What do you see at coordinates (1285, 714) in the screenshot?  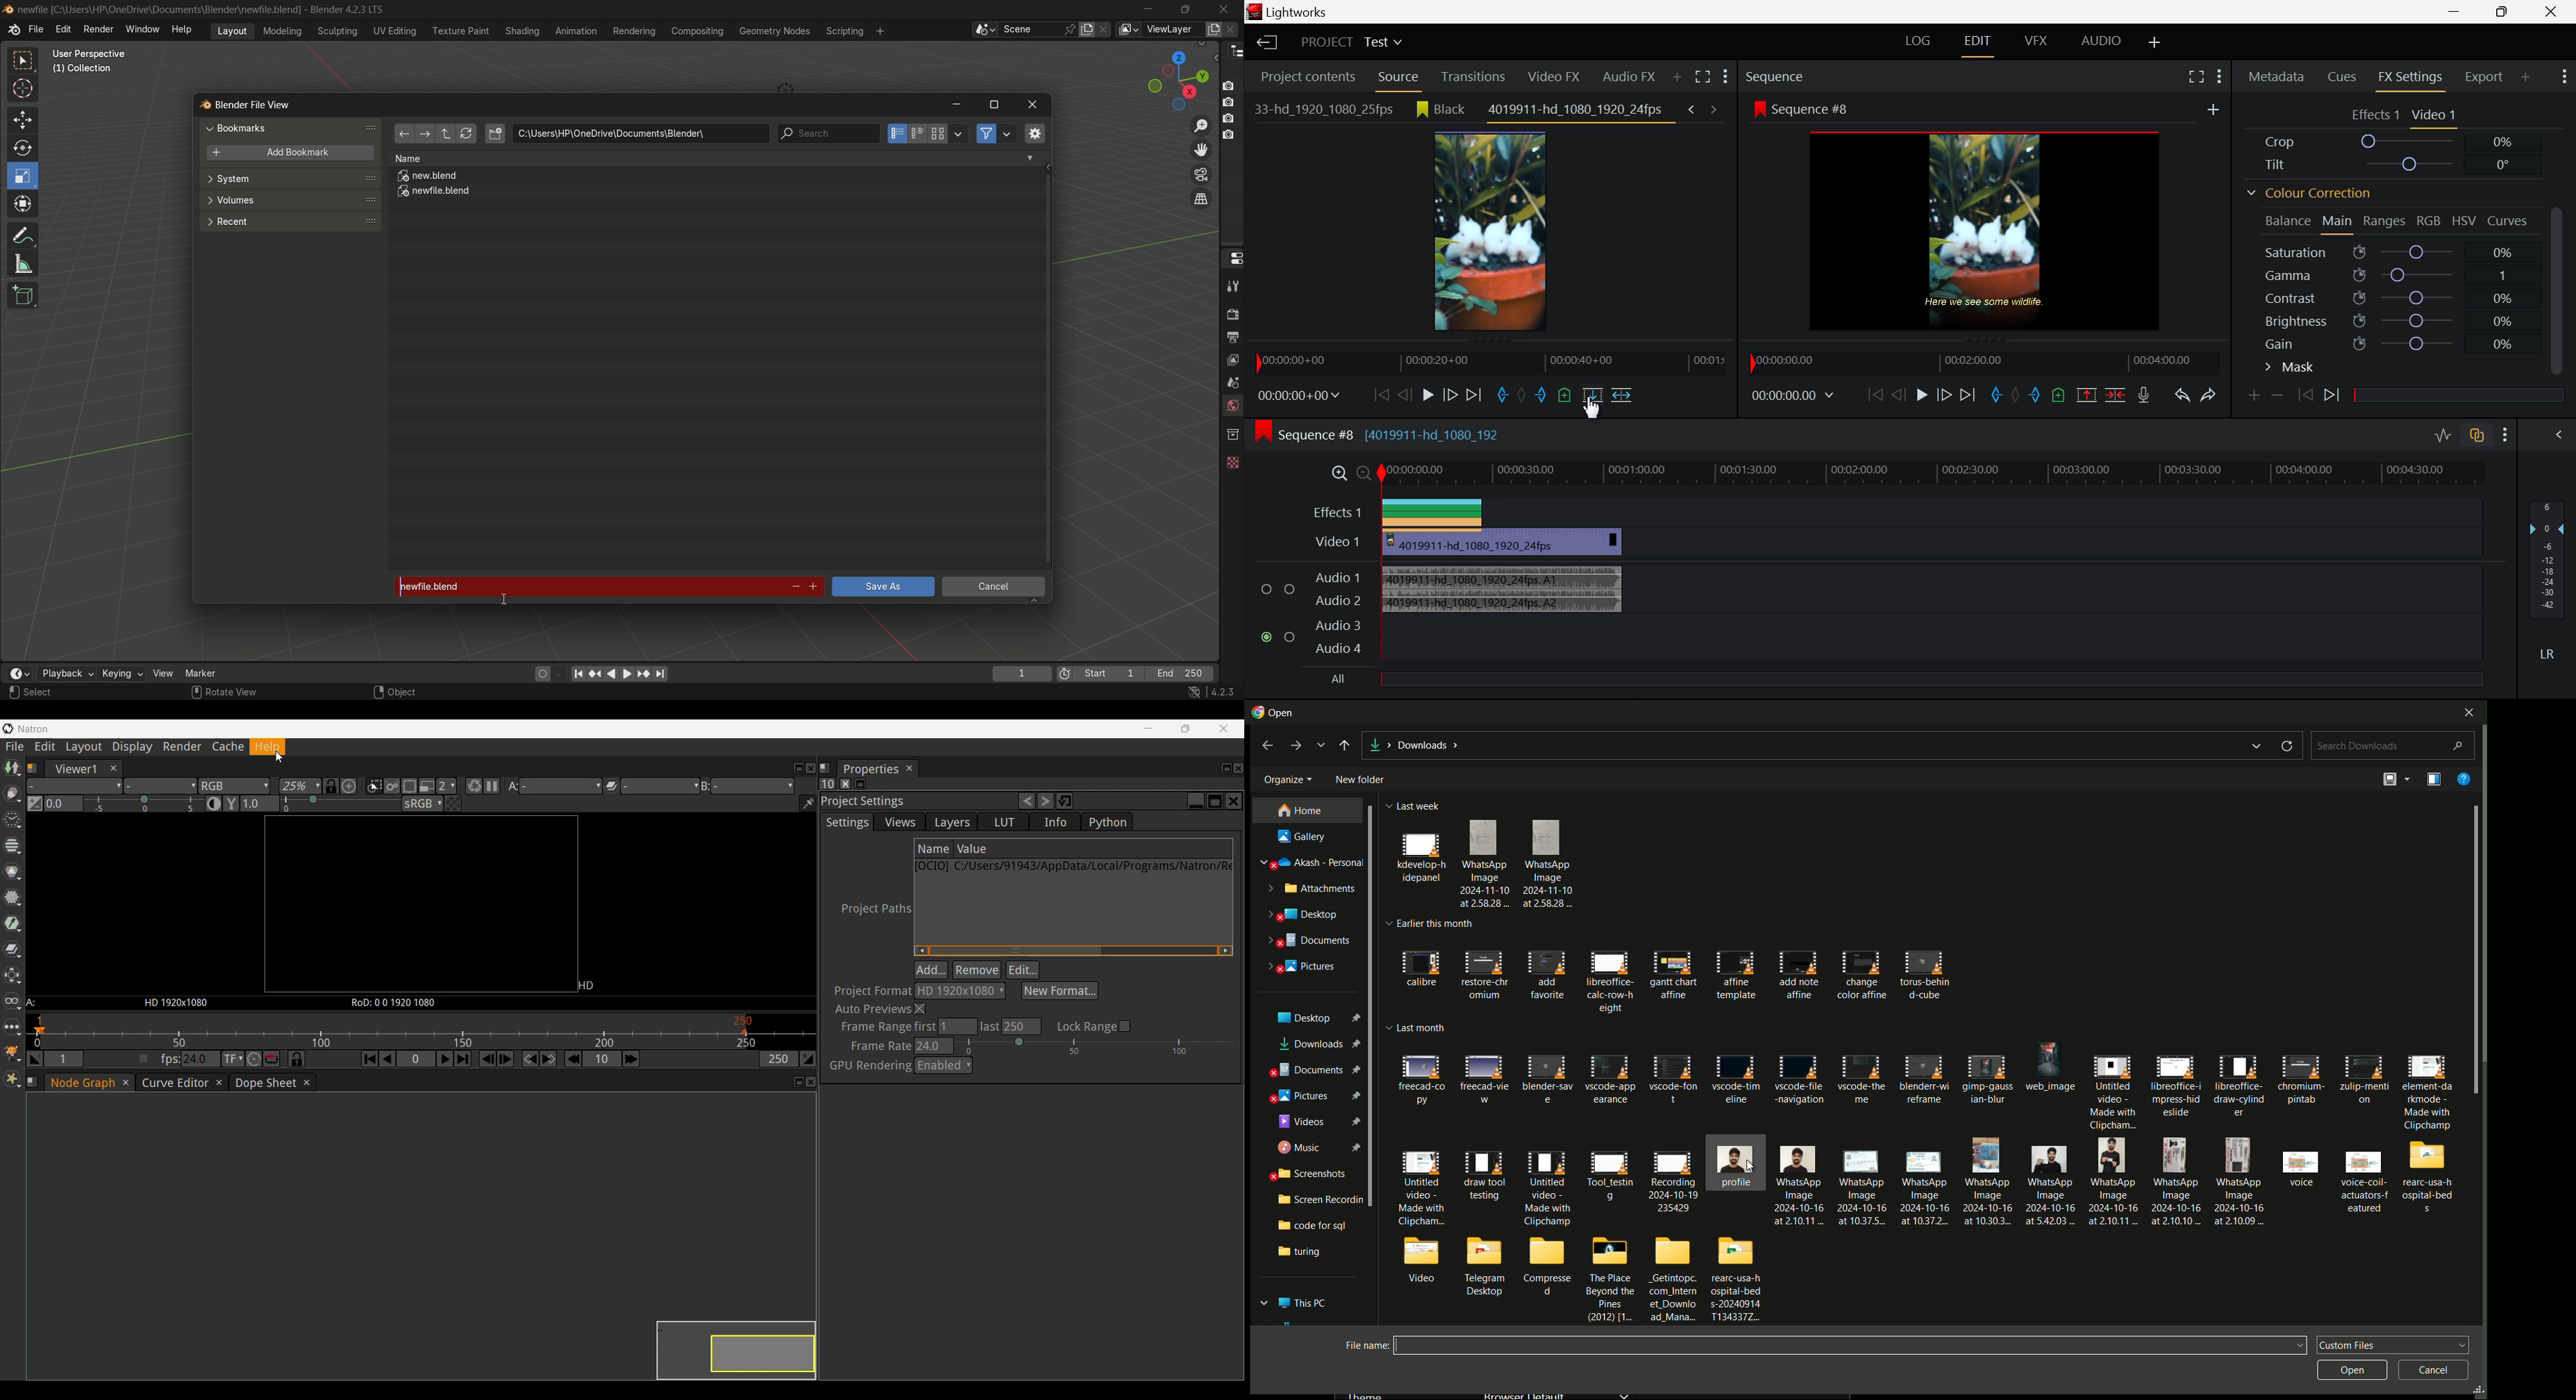 I see `open` at bounding box center [1285, 714].